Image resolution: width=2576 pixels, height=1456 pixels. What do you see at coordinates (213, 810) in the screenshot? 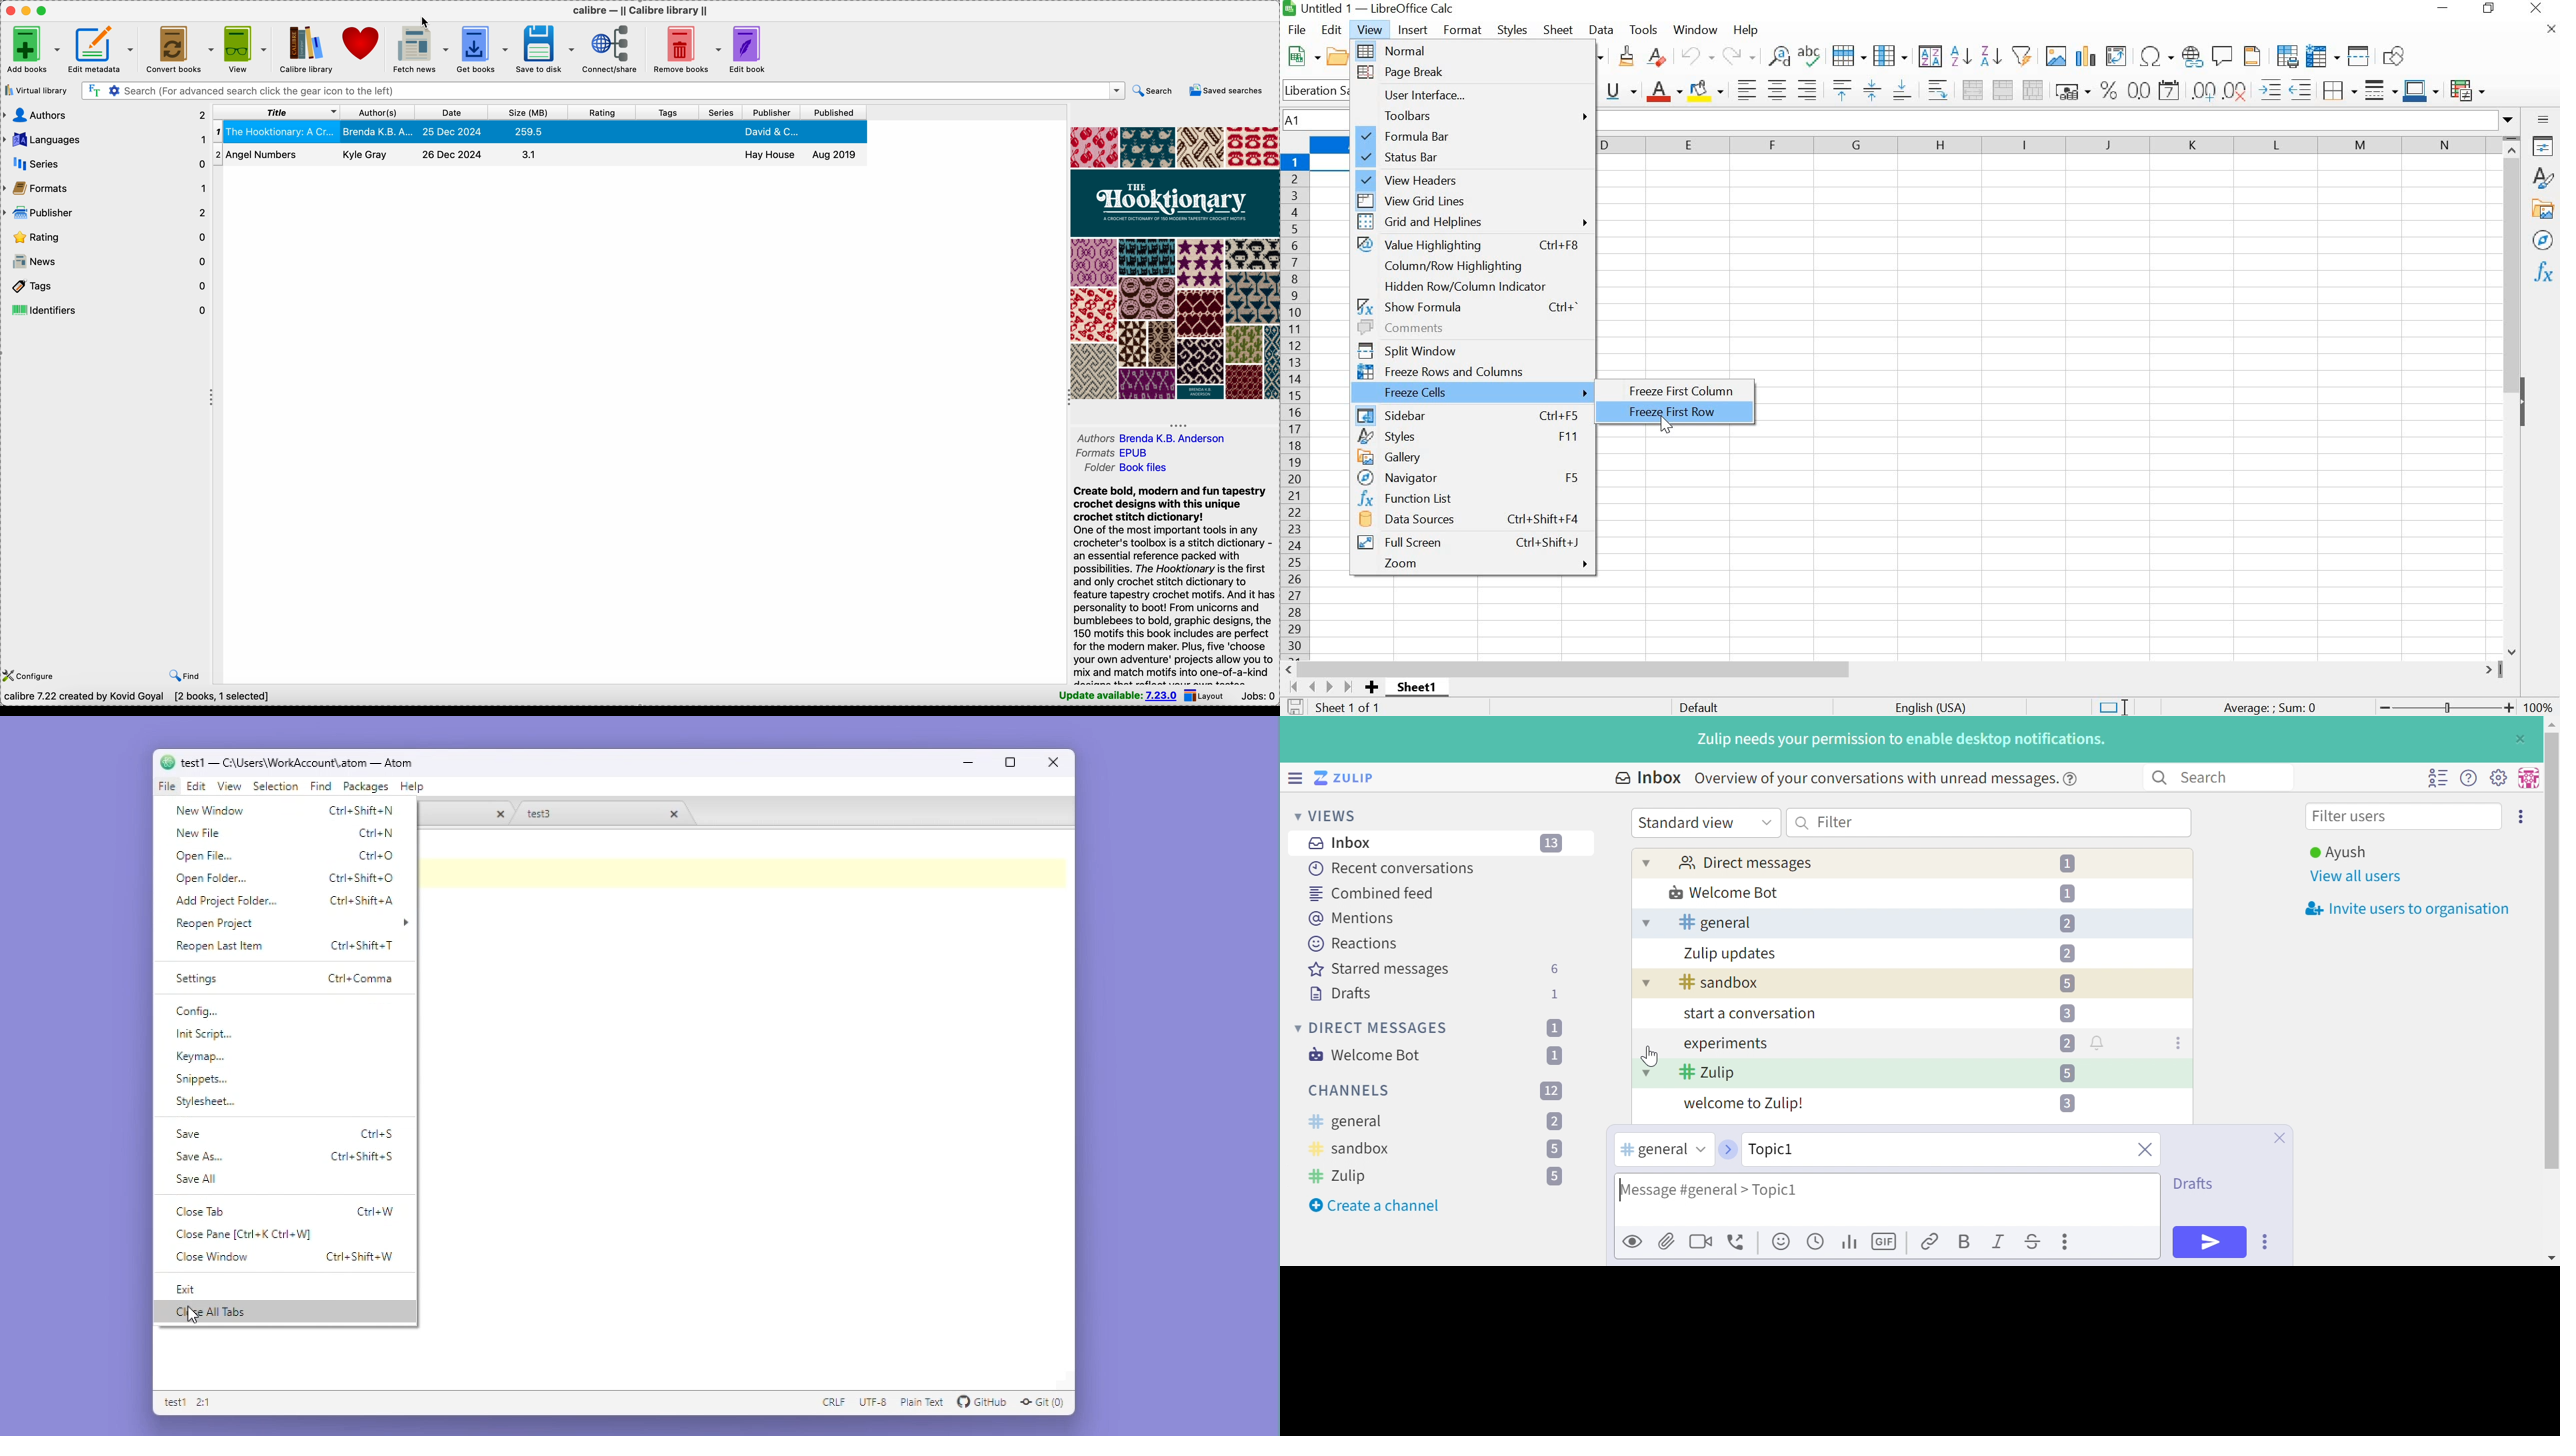
I see `New window` at bounding box center [213, 810].